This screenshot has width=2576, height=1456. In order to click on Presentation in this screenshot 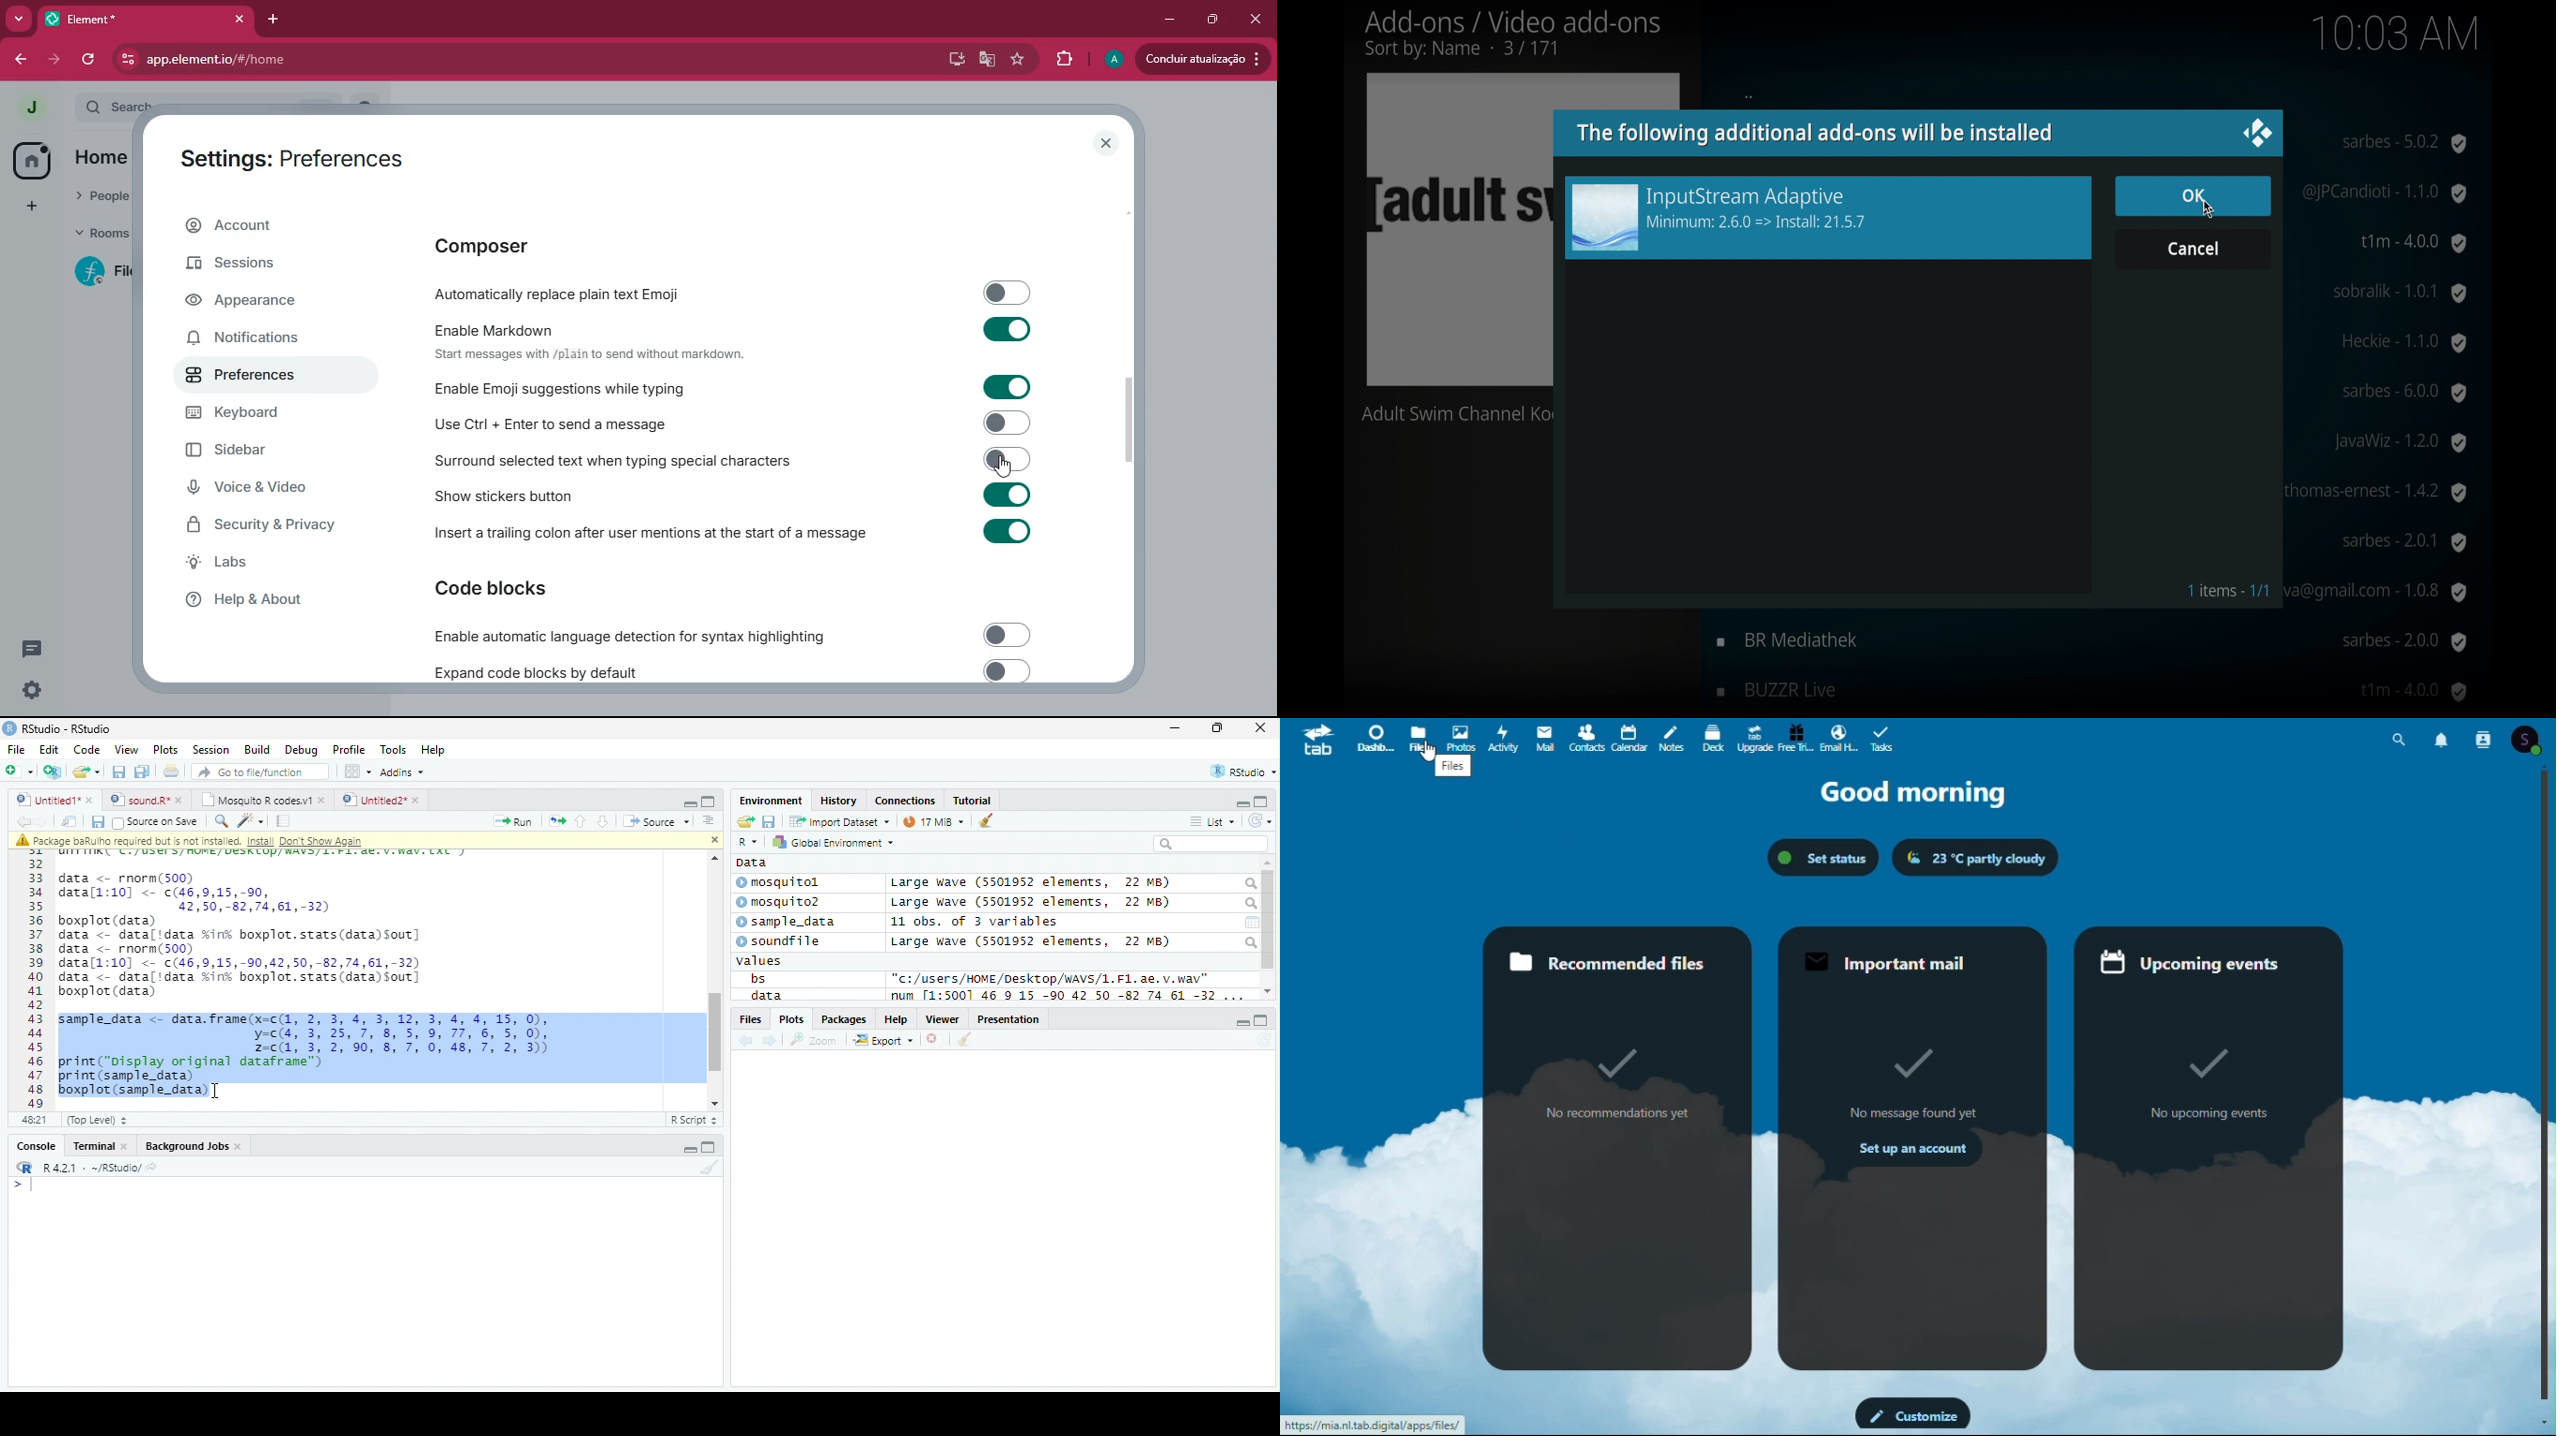, I will do `click(1008, 1019)`.